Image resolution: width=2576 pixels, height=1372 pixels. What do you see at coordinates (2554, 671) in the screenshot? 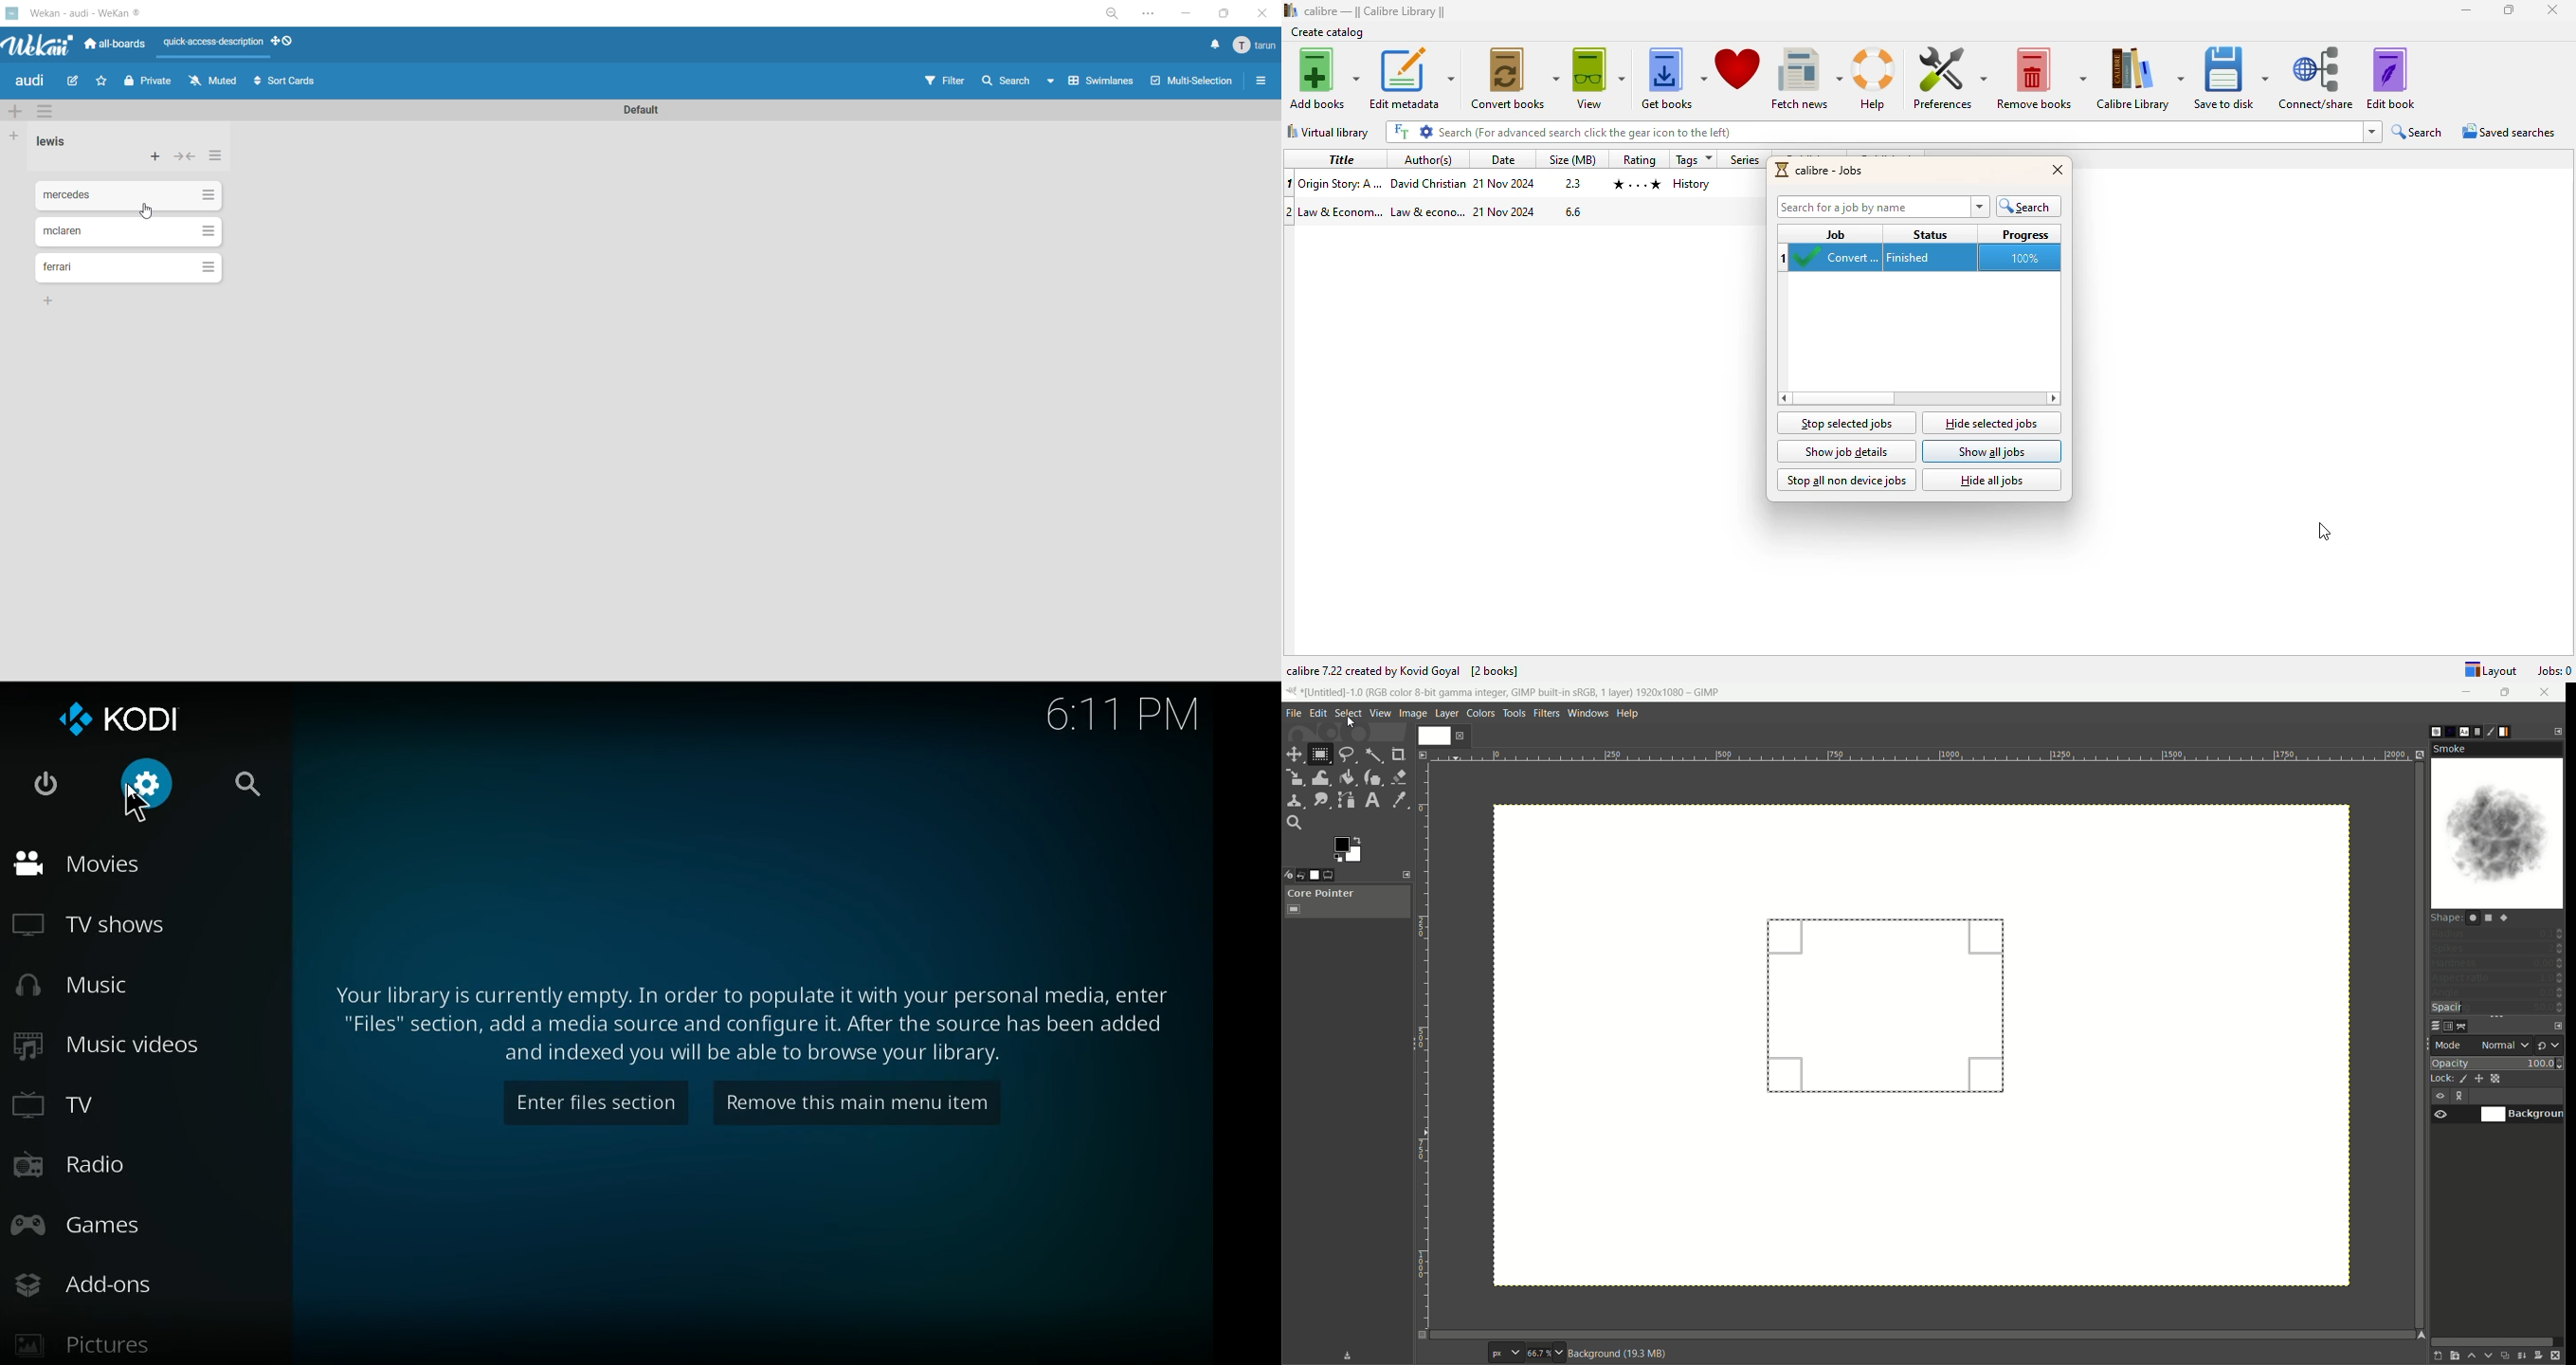
I see `Jobs: 0` at bounding box center [2554, 671].